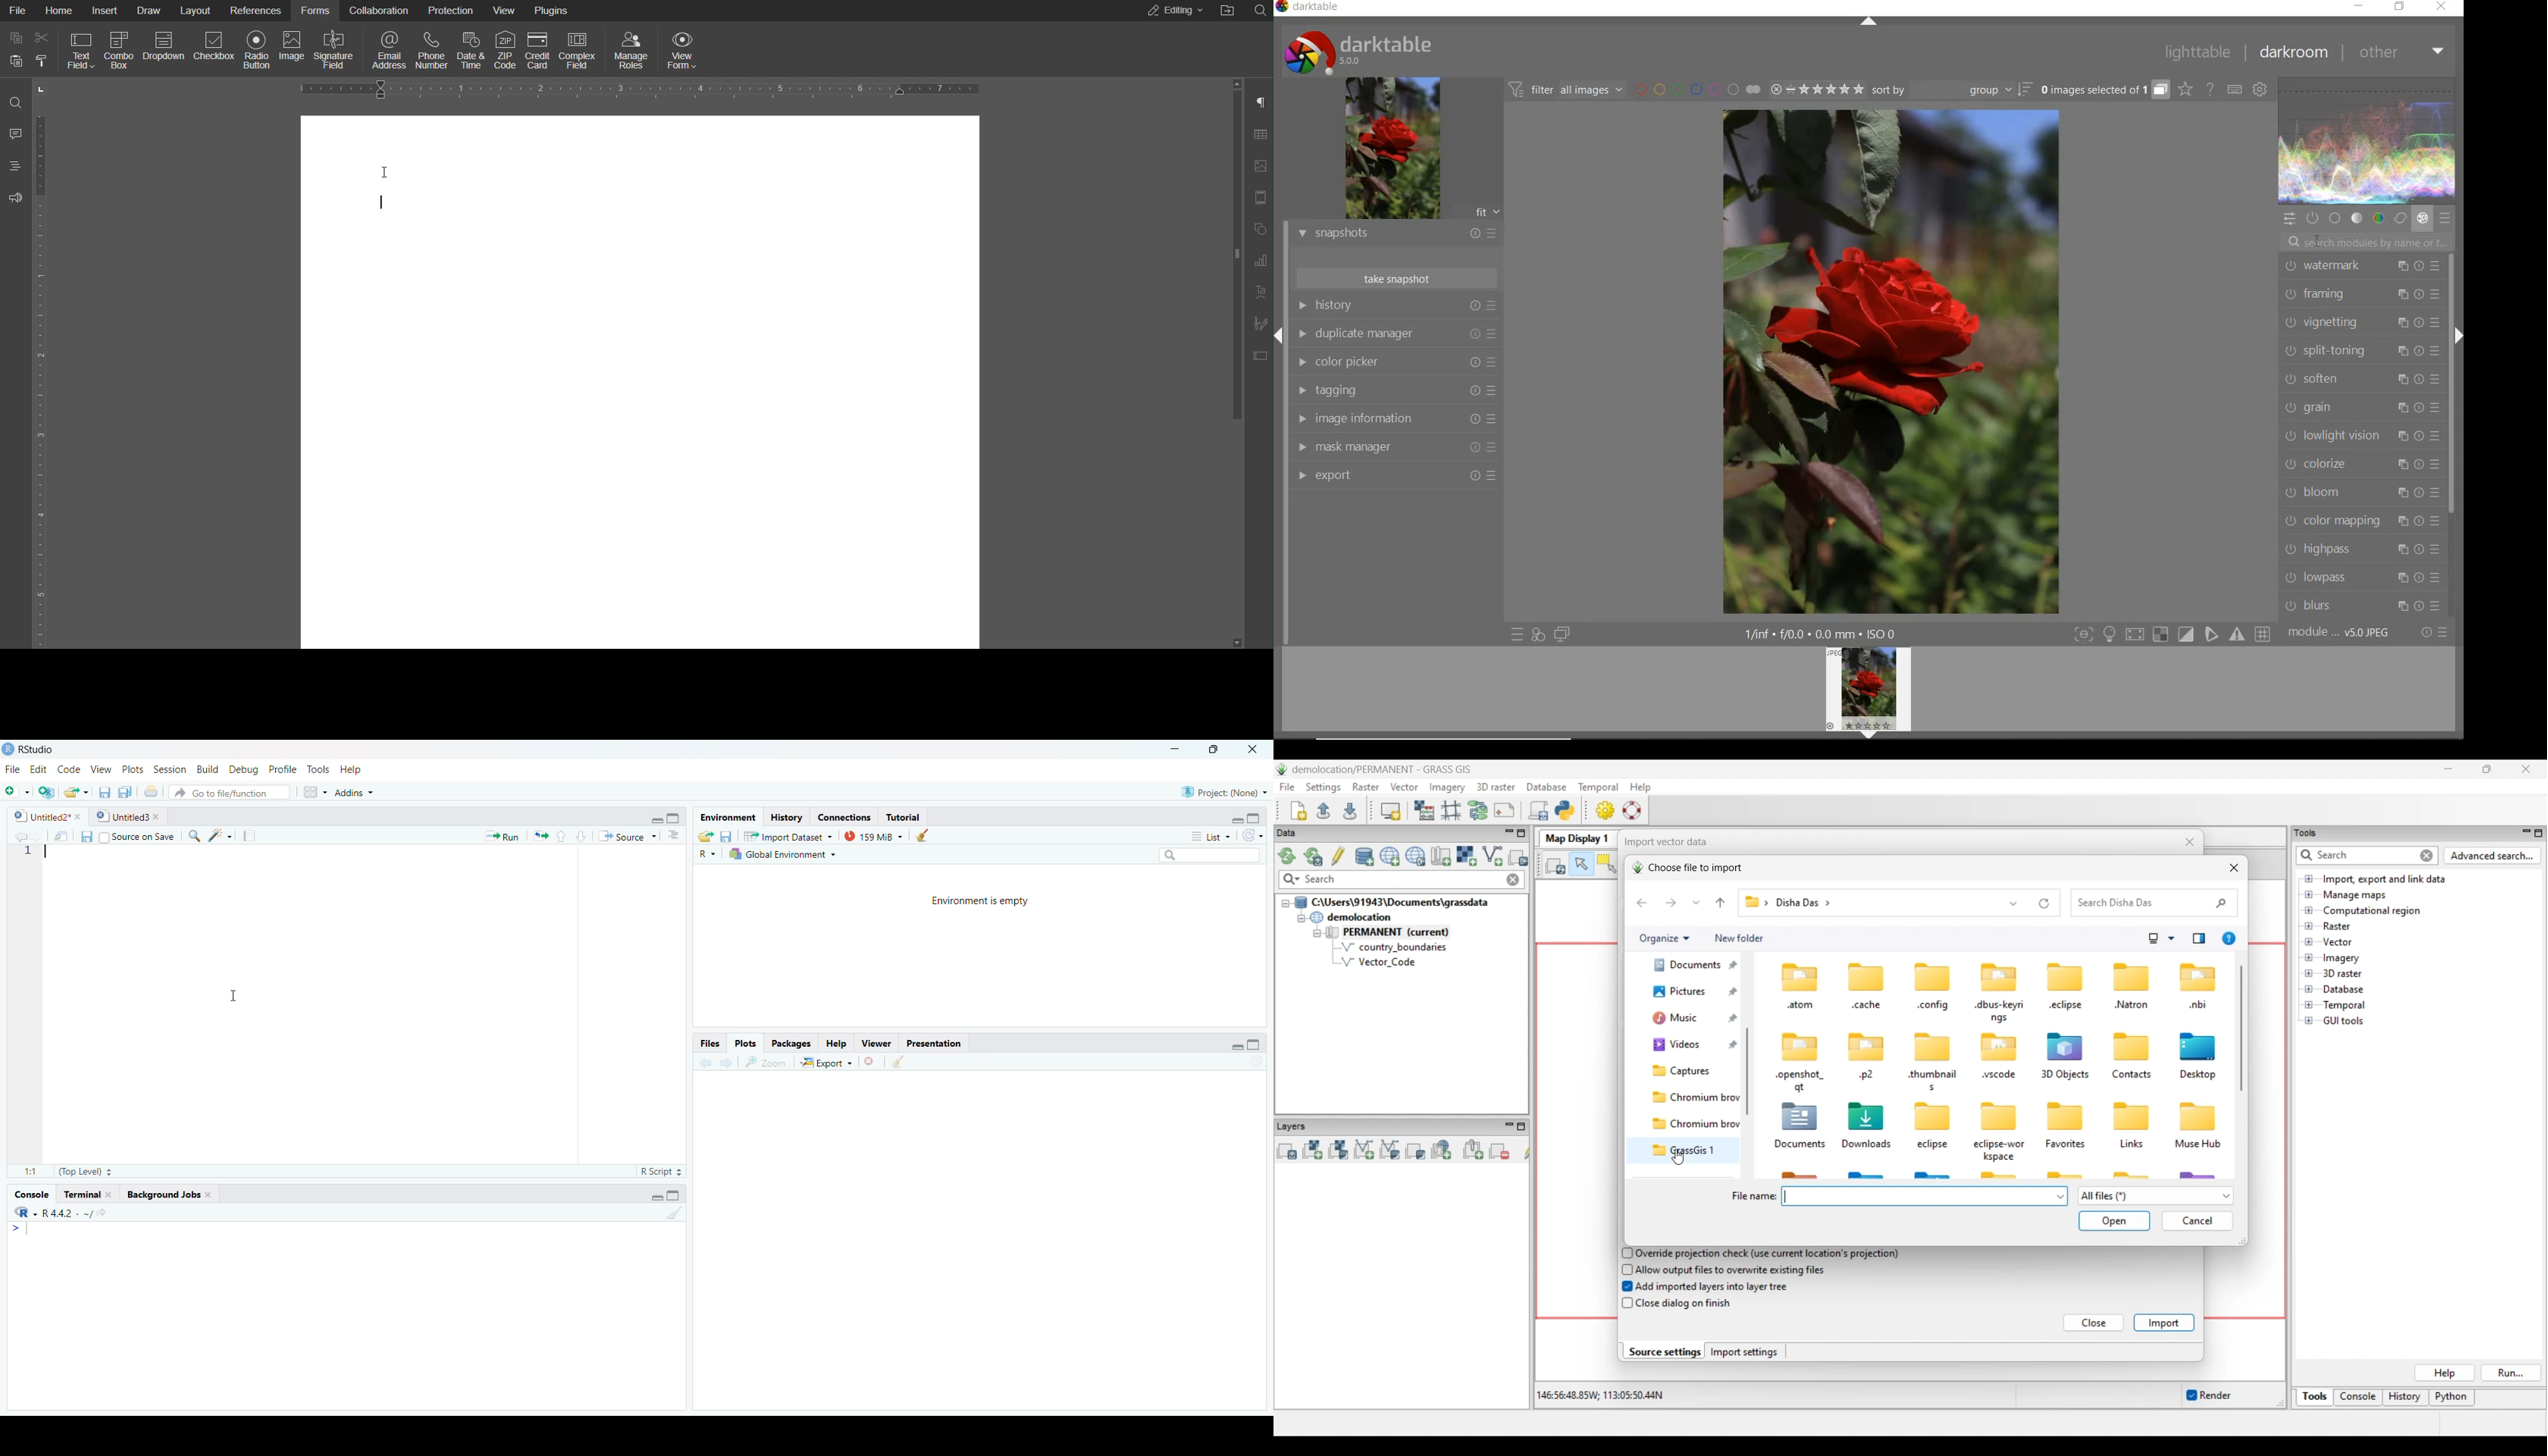 Image resolution: width=2548 pixels, height=1456 pixels. I want to click on previous, so click(704, 1064).